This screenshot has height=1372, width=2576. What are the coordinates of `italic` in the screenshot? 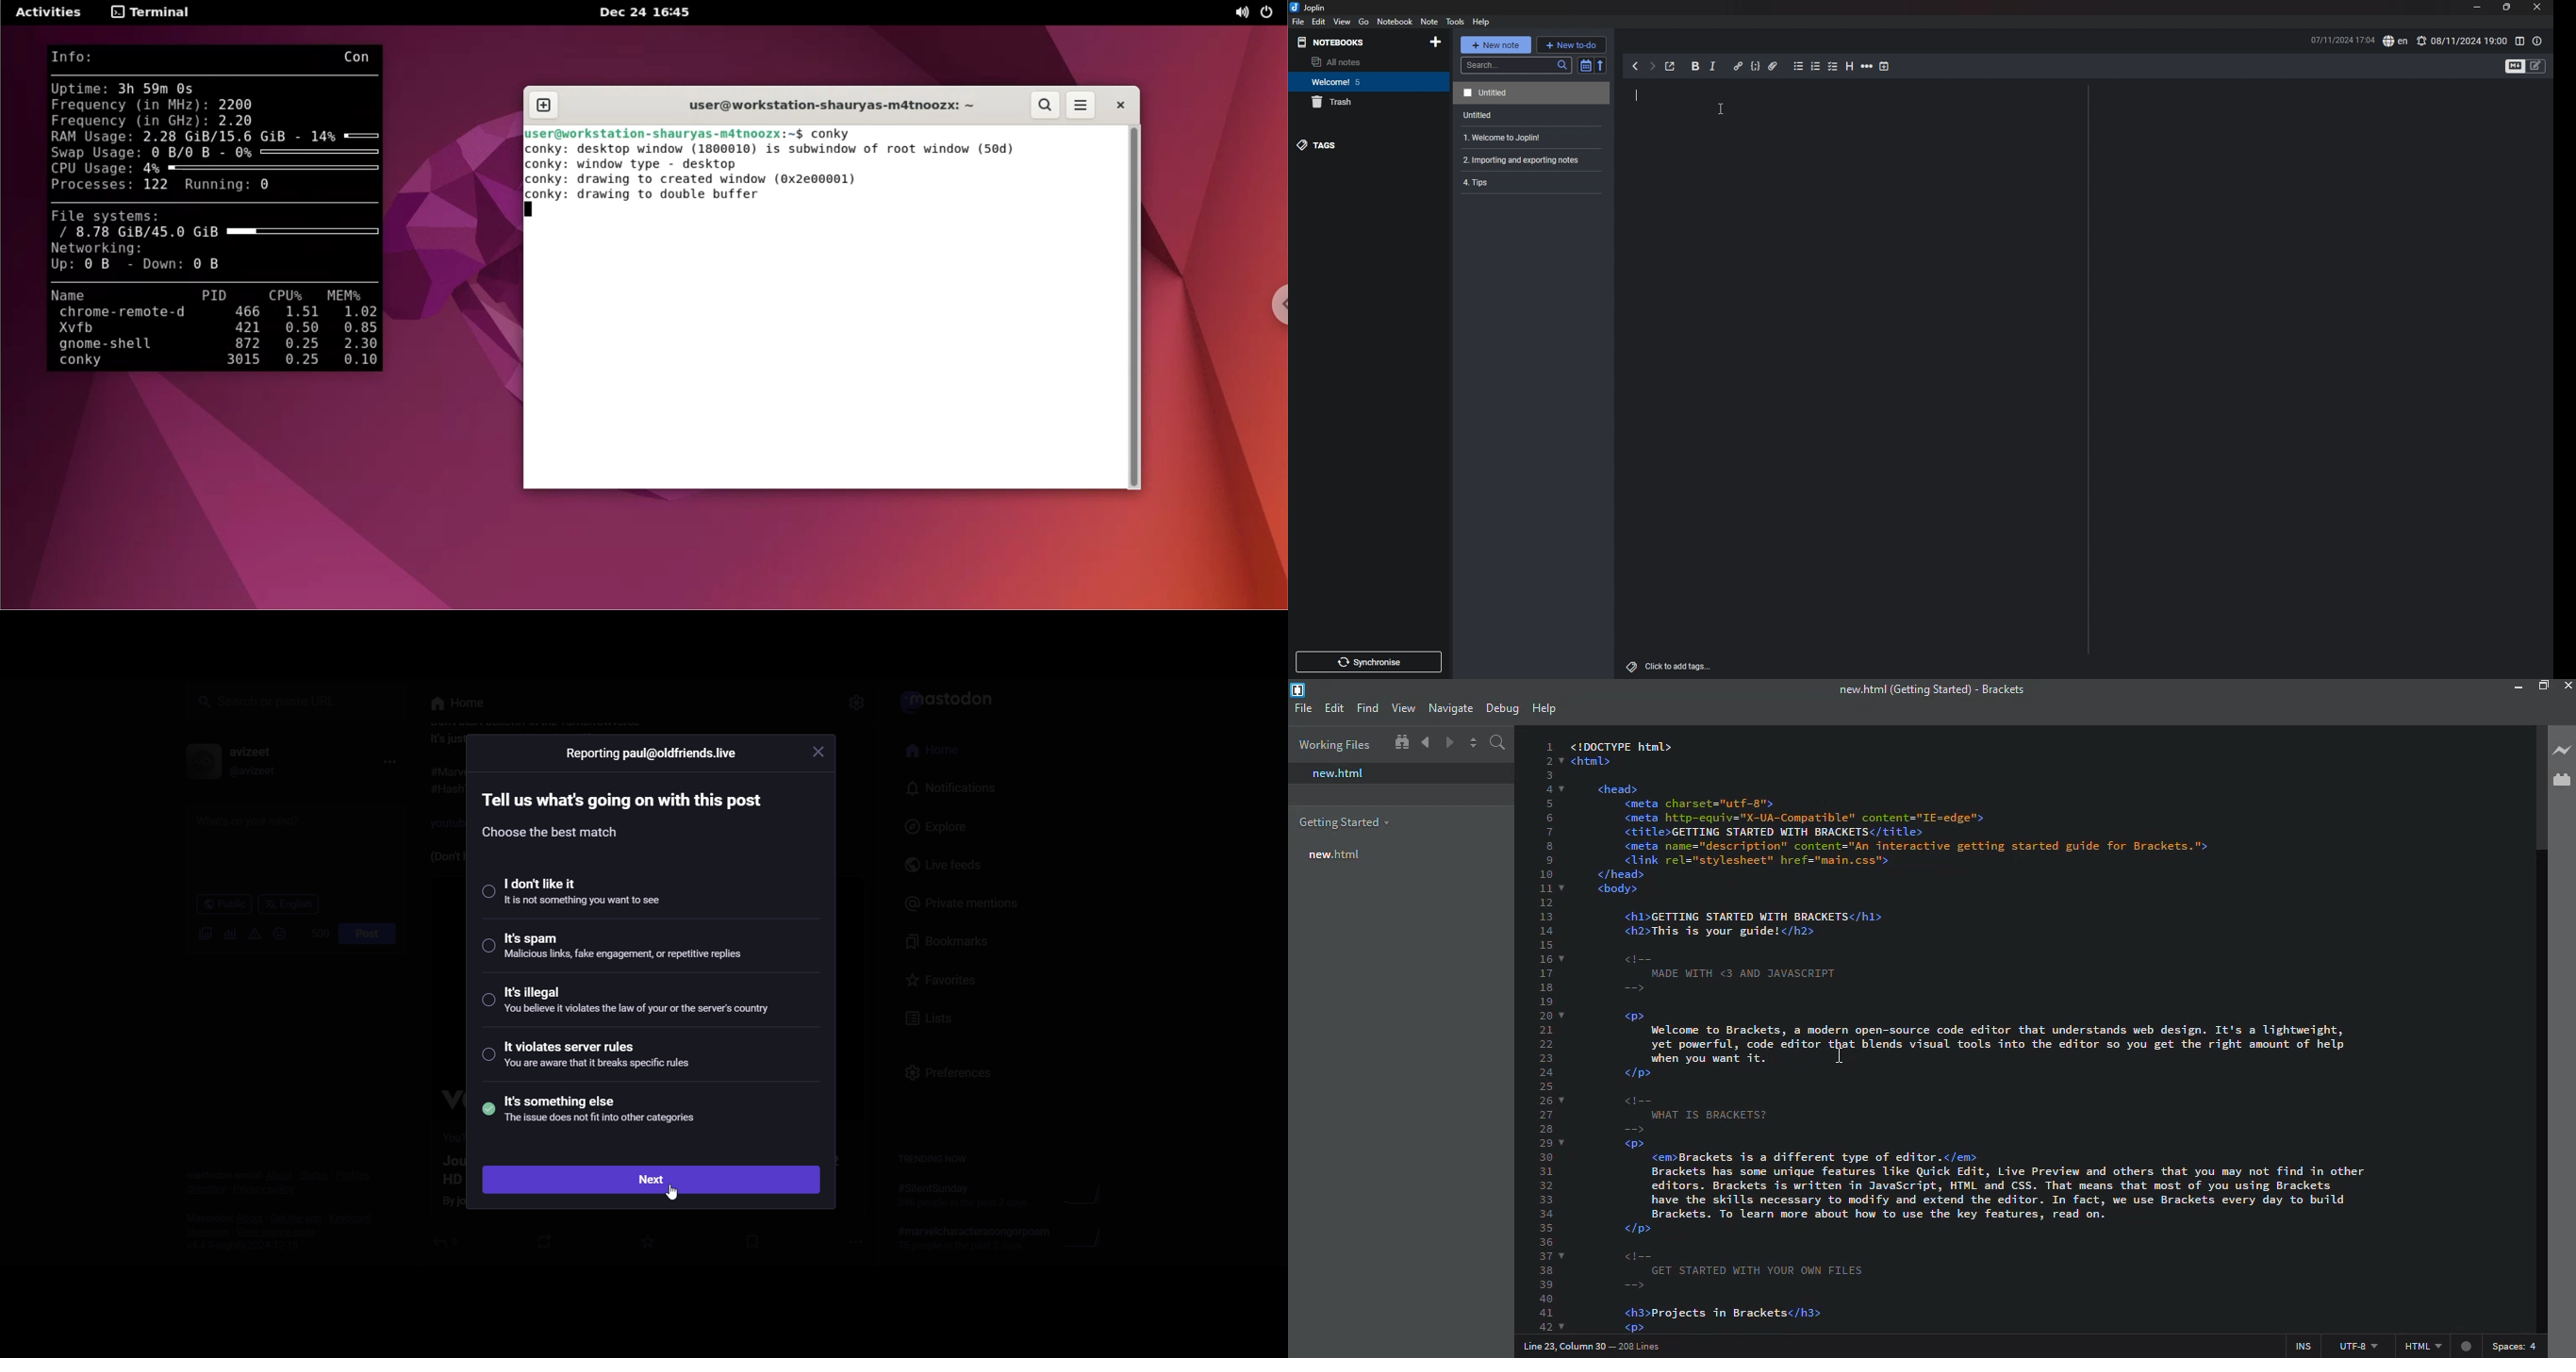 It's located at (1713, 67).